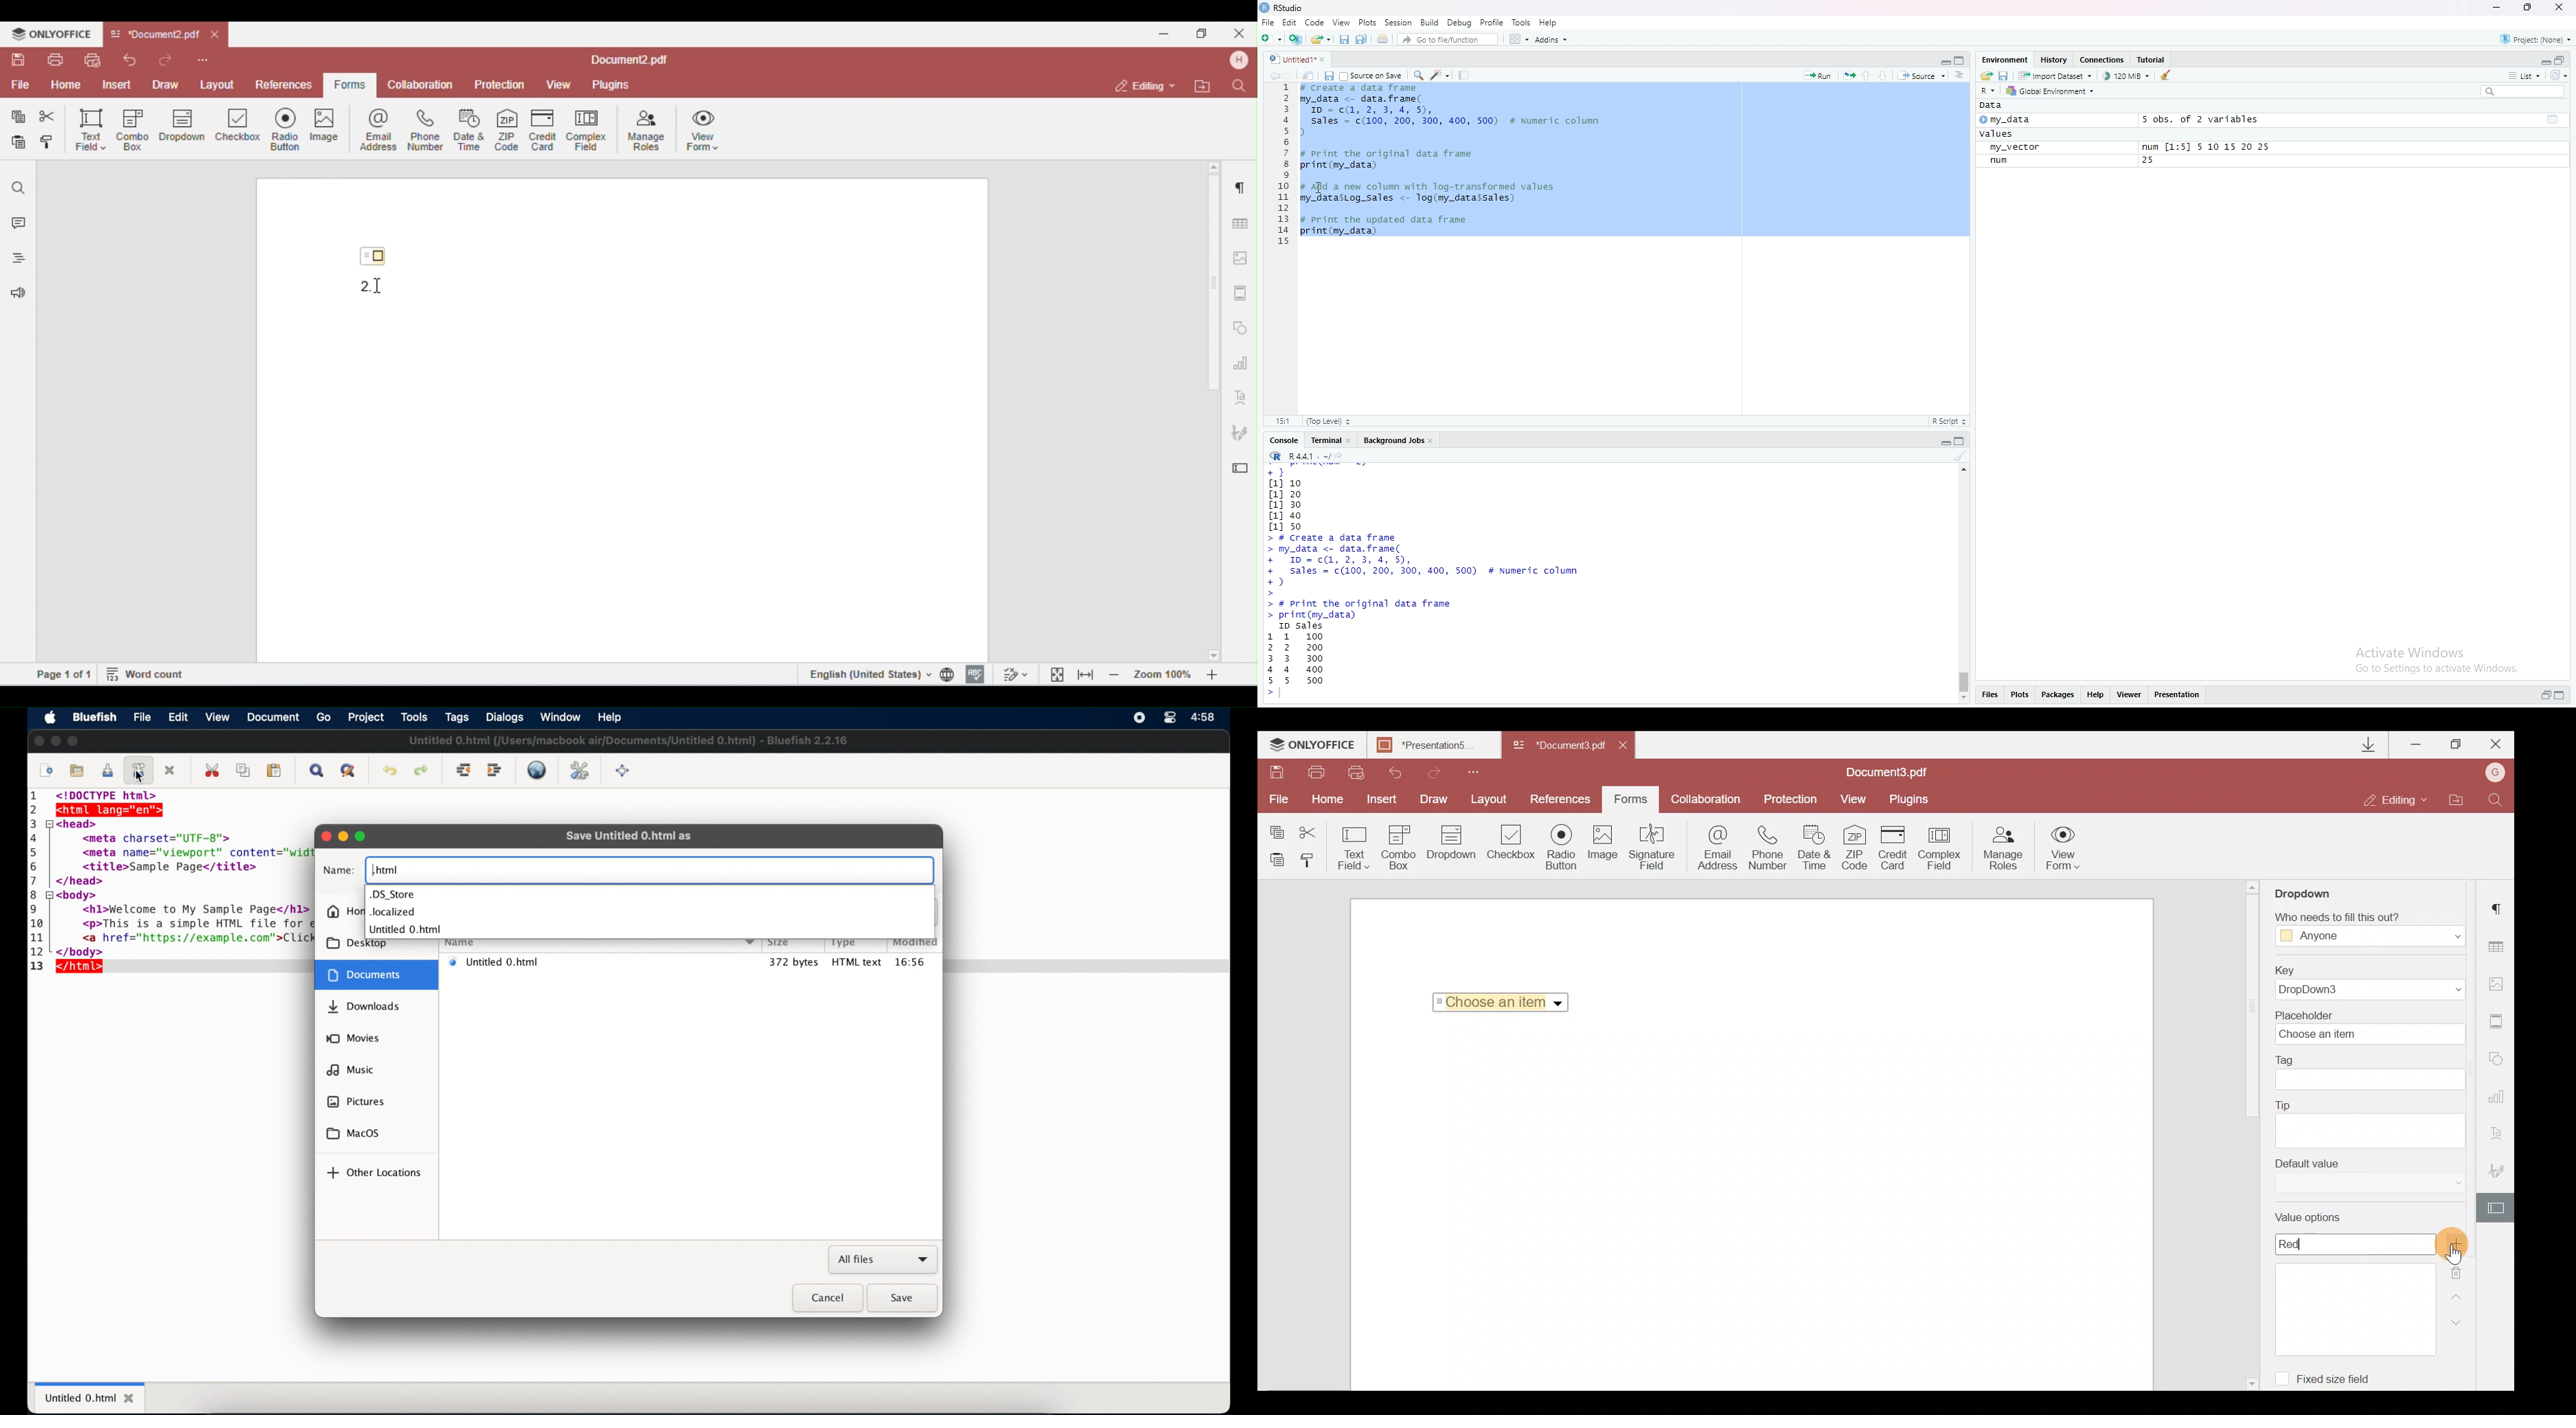 Image resolution: width=2576 pixels, height=1428 pixels. Describe the element at coordinates (80, 882) in the screenshot. I see `</head>` at that location.